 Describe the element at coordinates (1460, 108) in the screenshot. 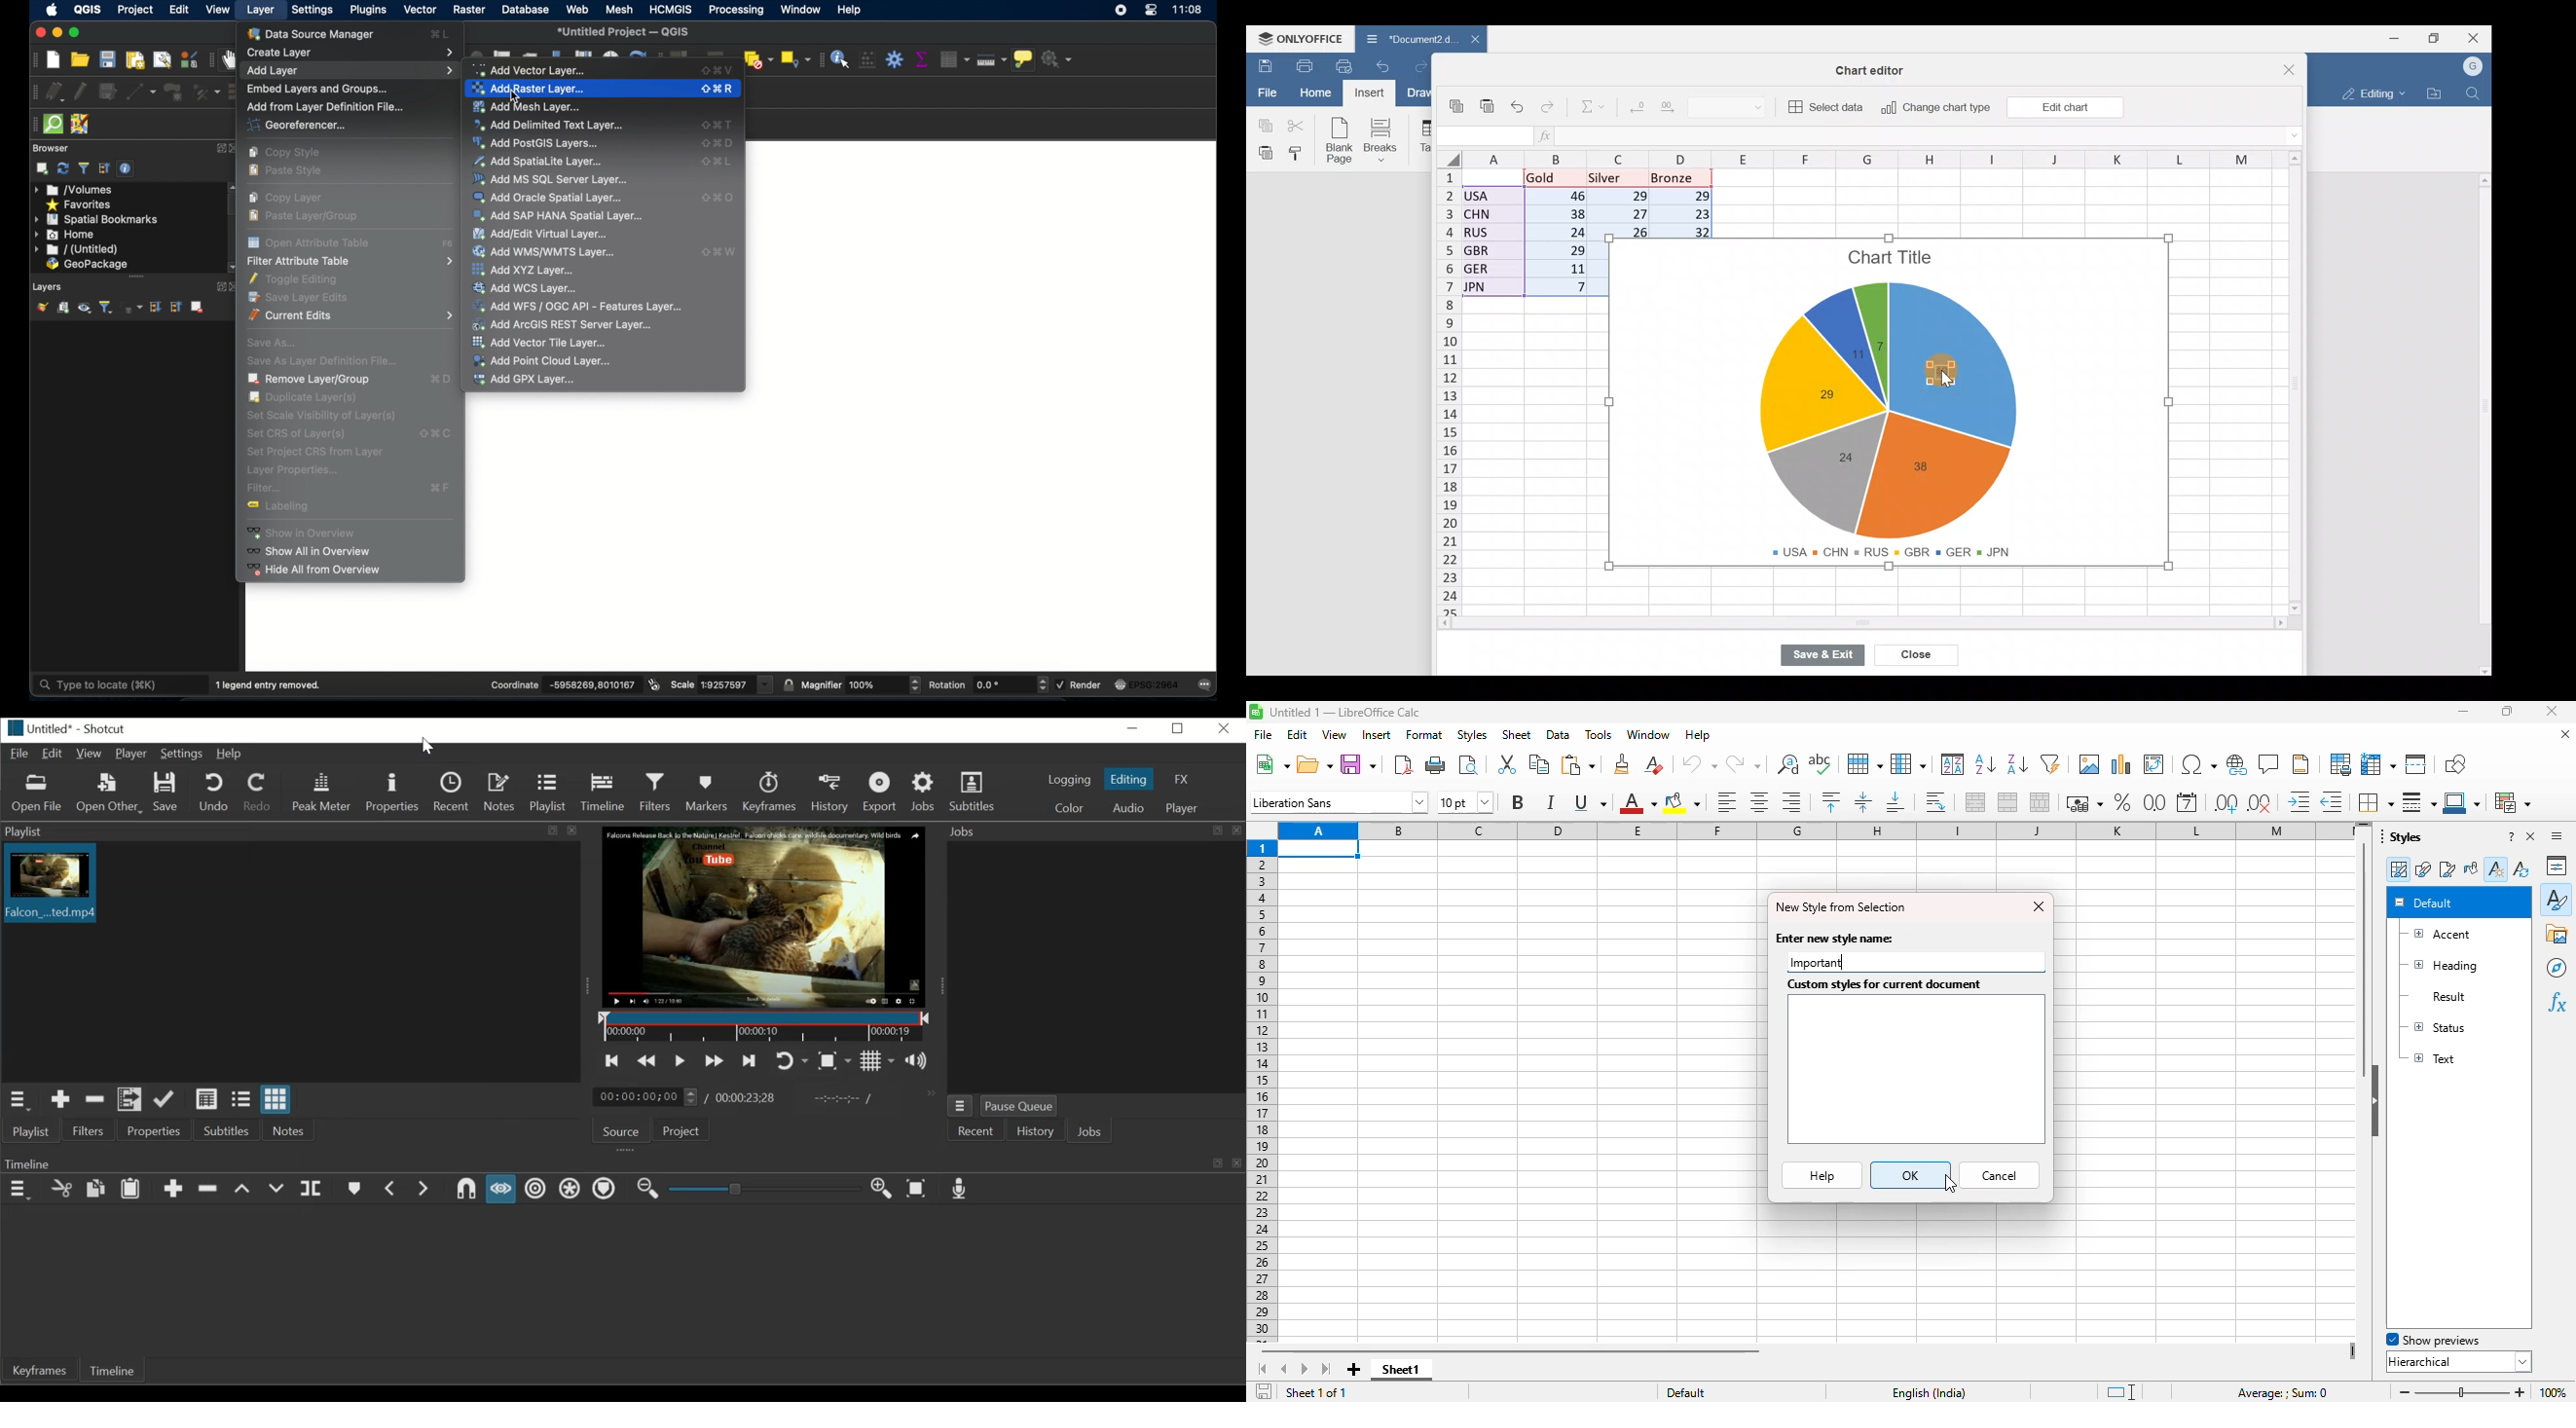

I see `Copy` at that location.